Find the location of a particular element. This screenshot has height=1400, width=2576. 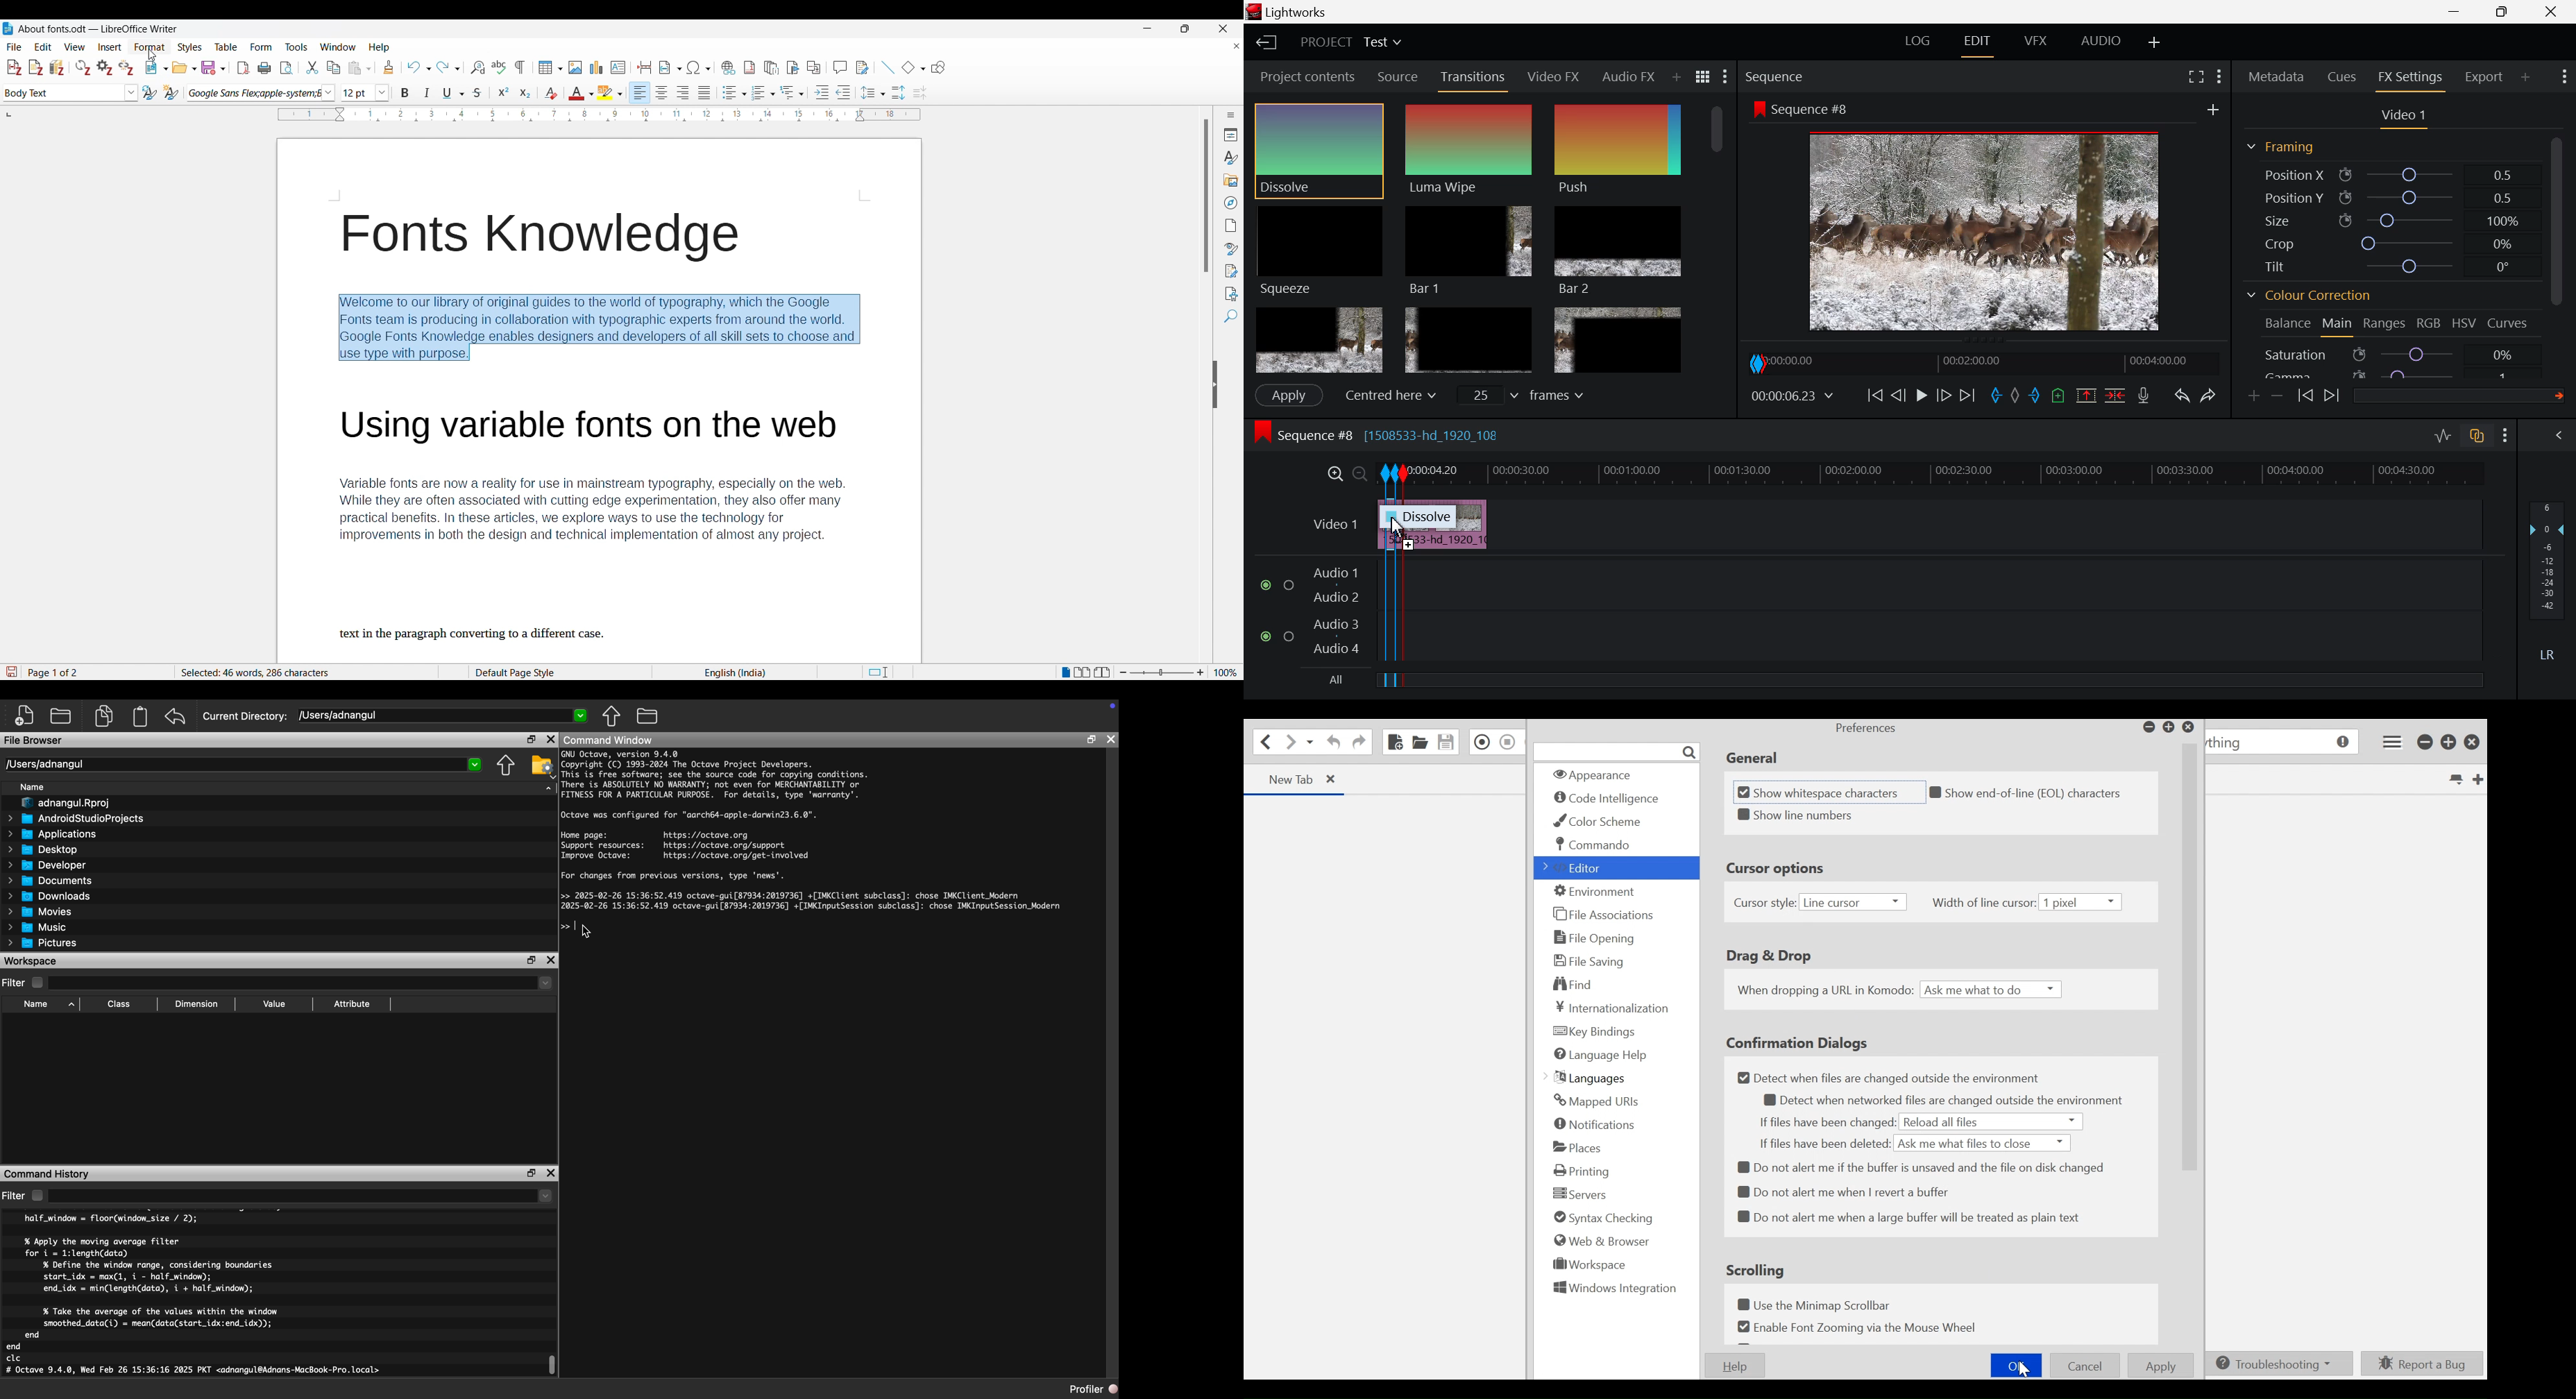

Update selected style is located at coordinates (150, 92).